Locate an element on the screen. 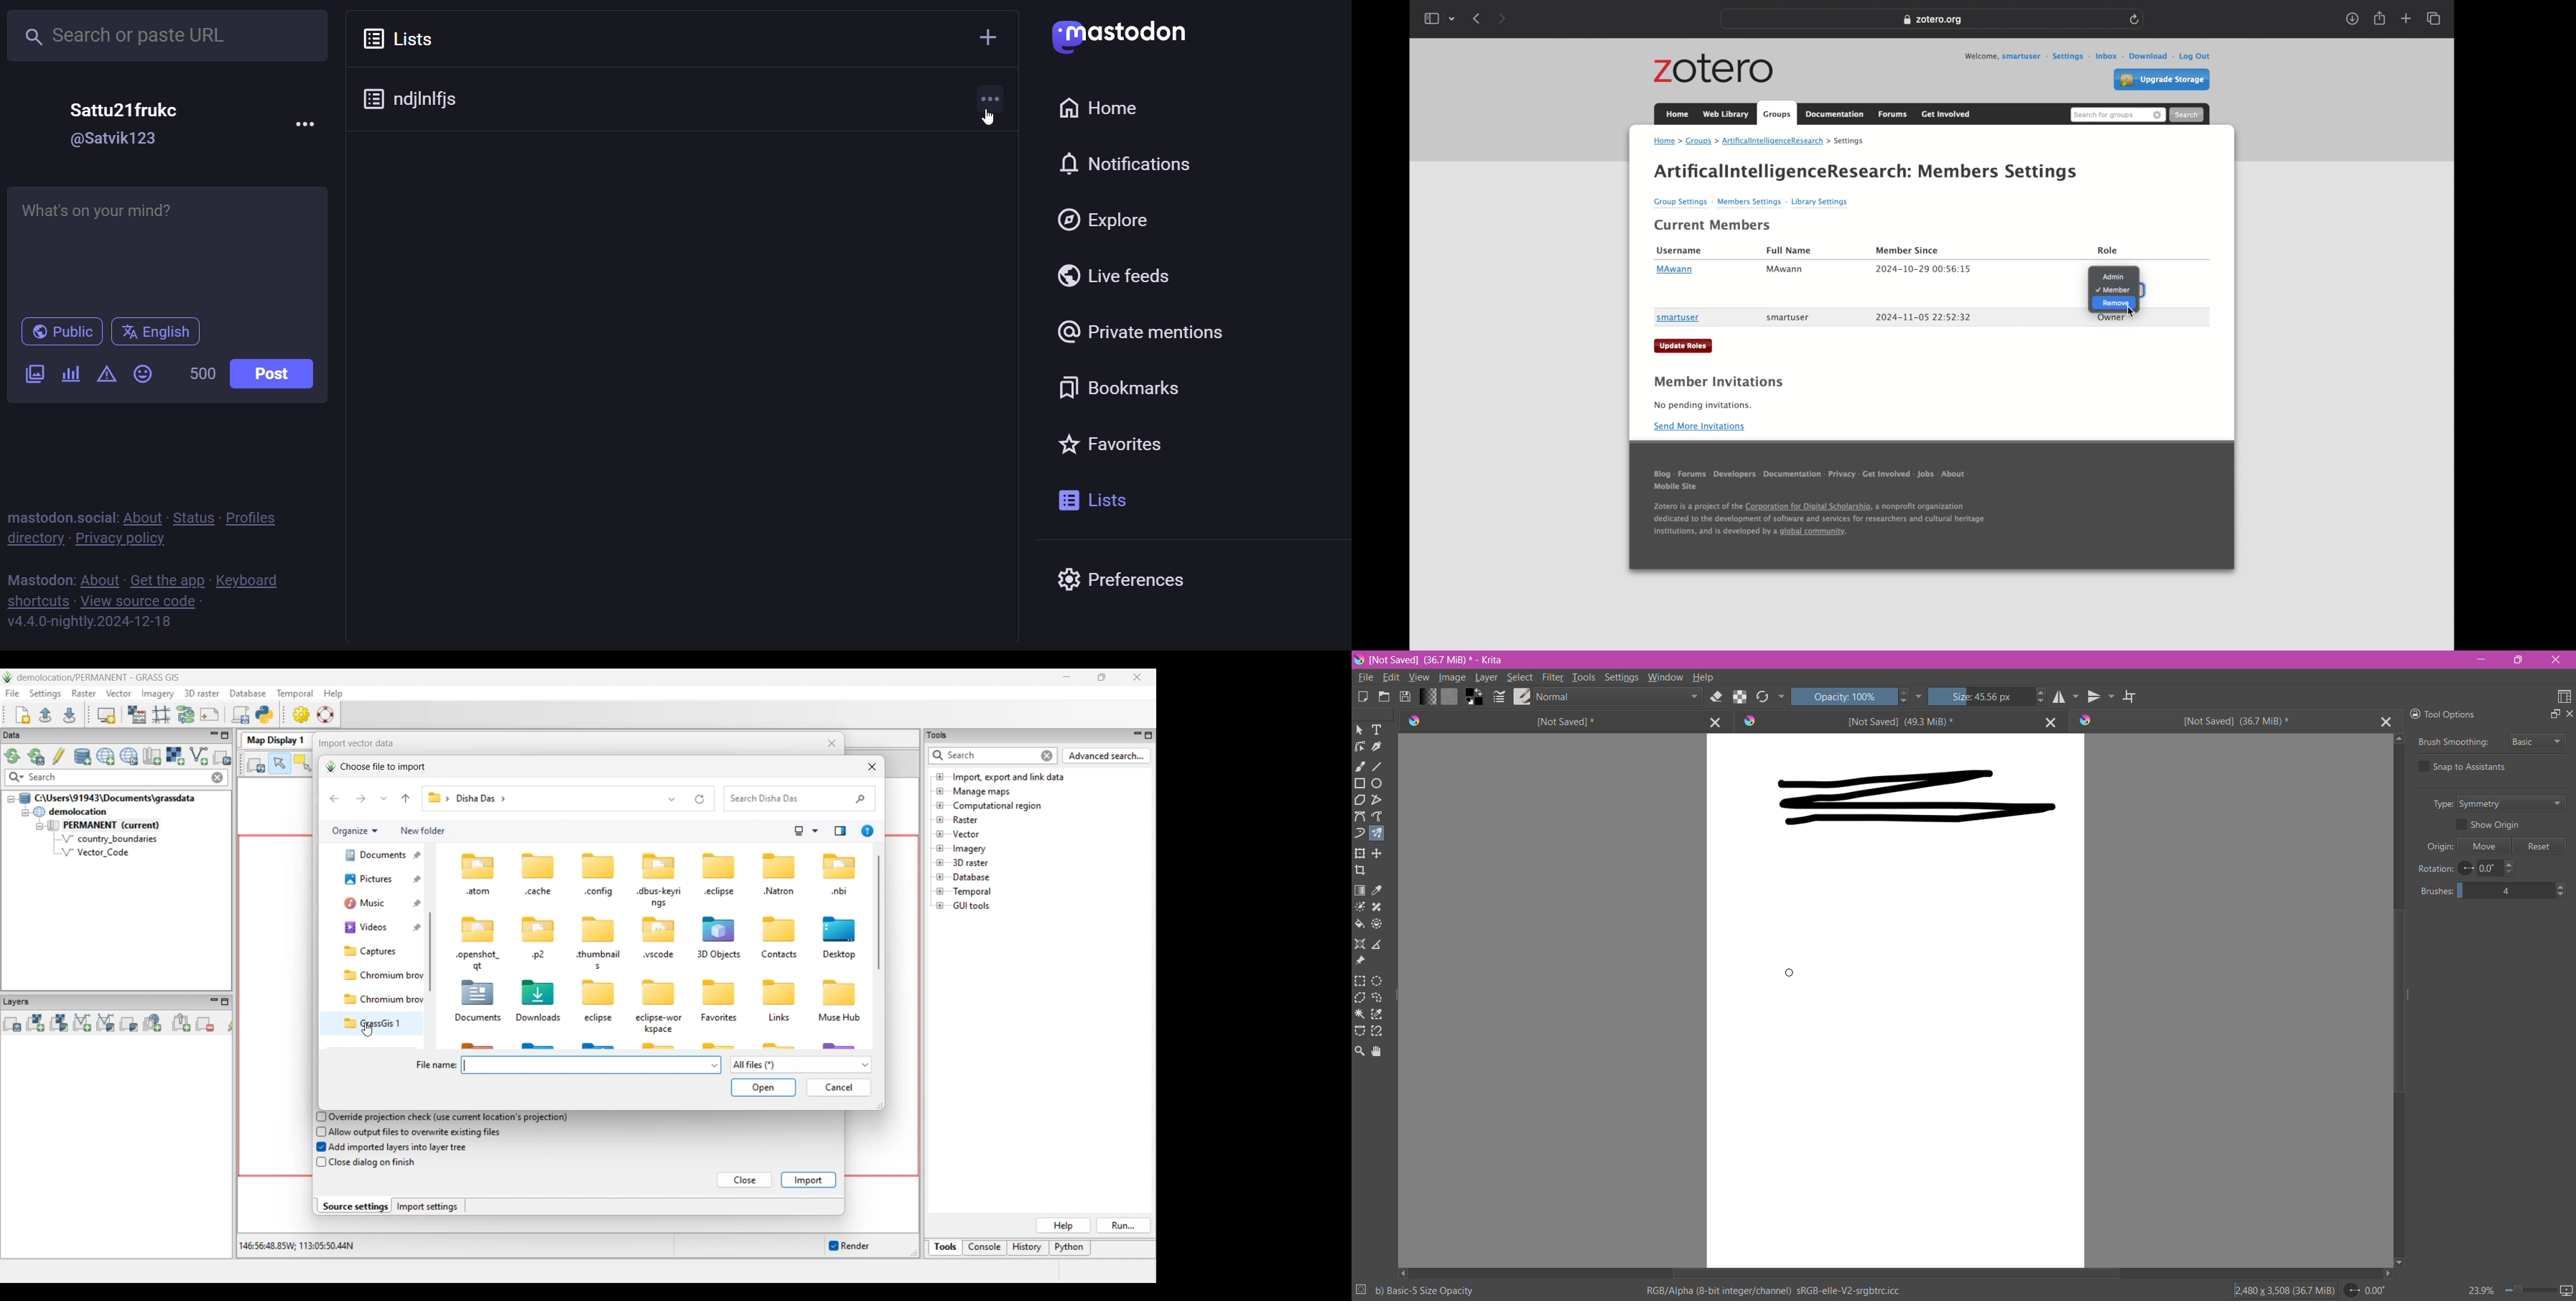 Image resolution: width=2576 pixels, height=1316 pixels. private policy is located at coordinates (124, 539).